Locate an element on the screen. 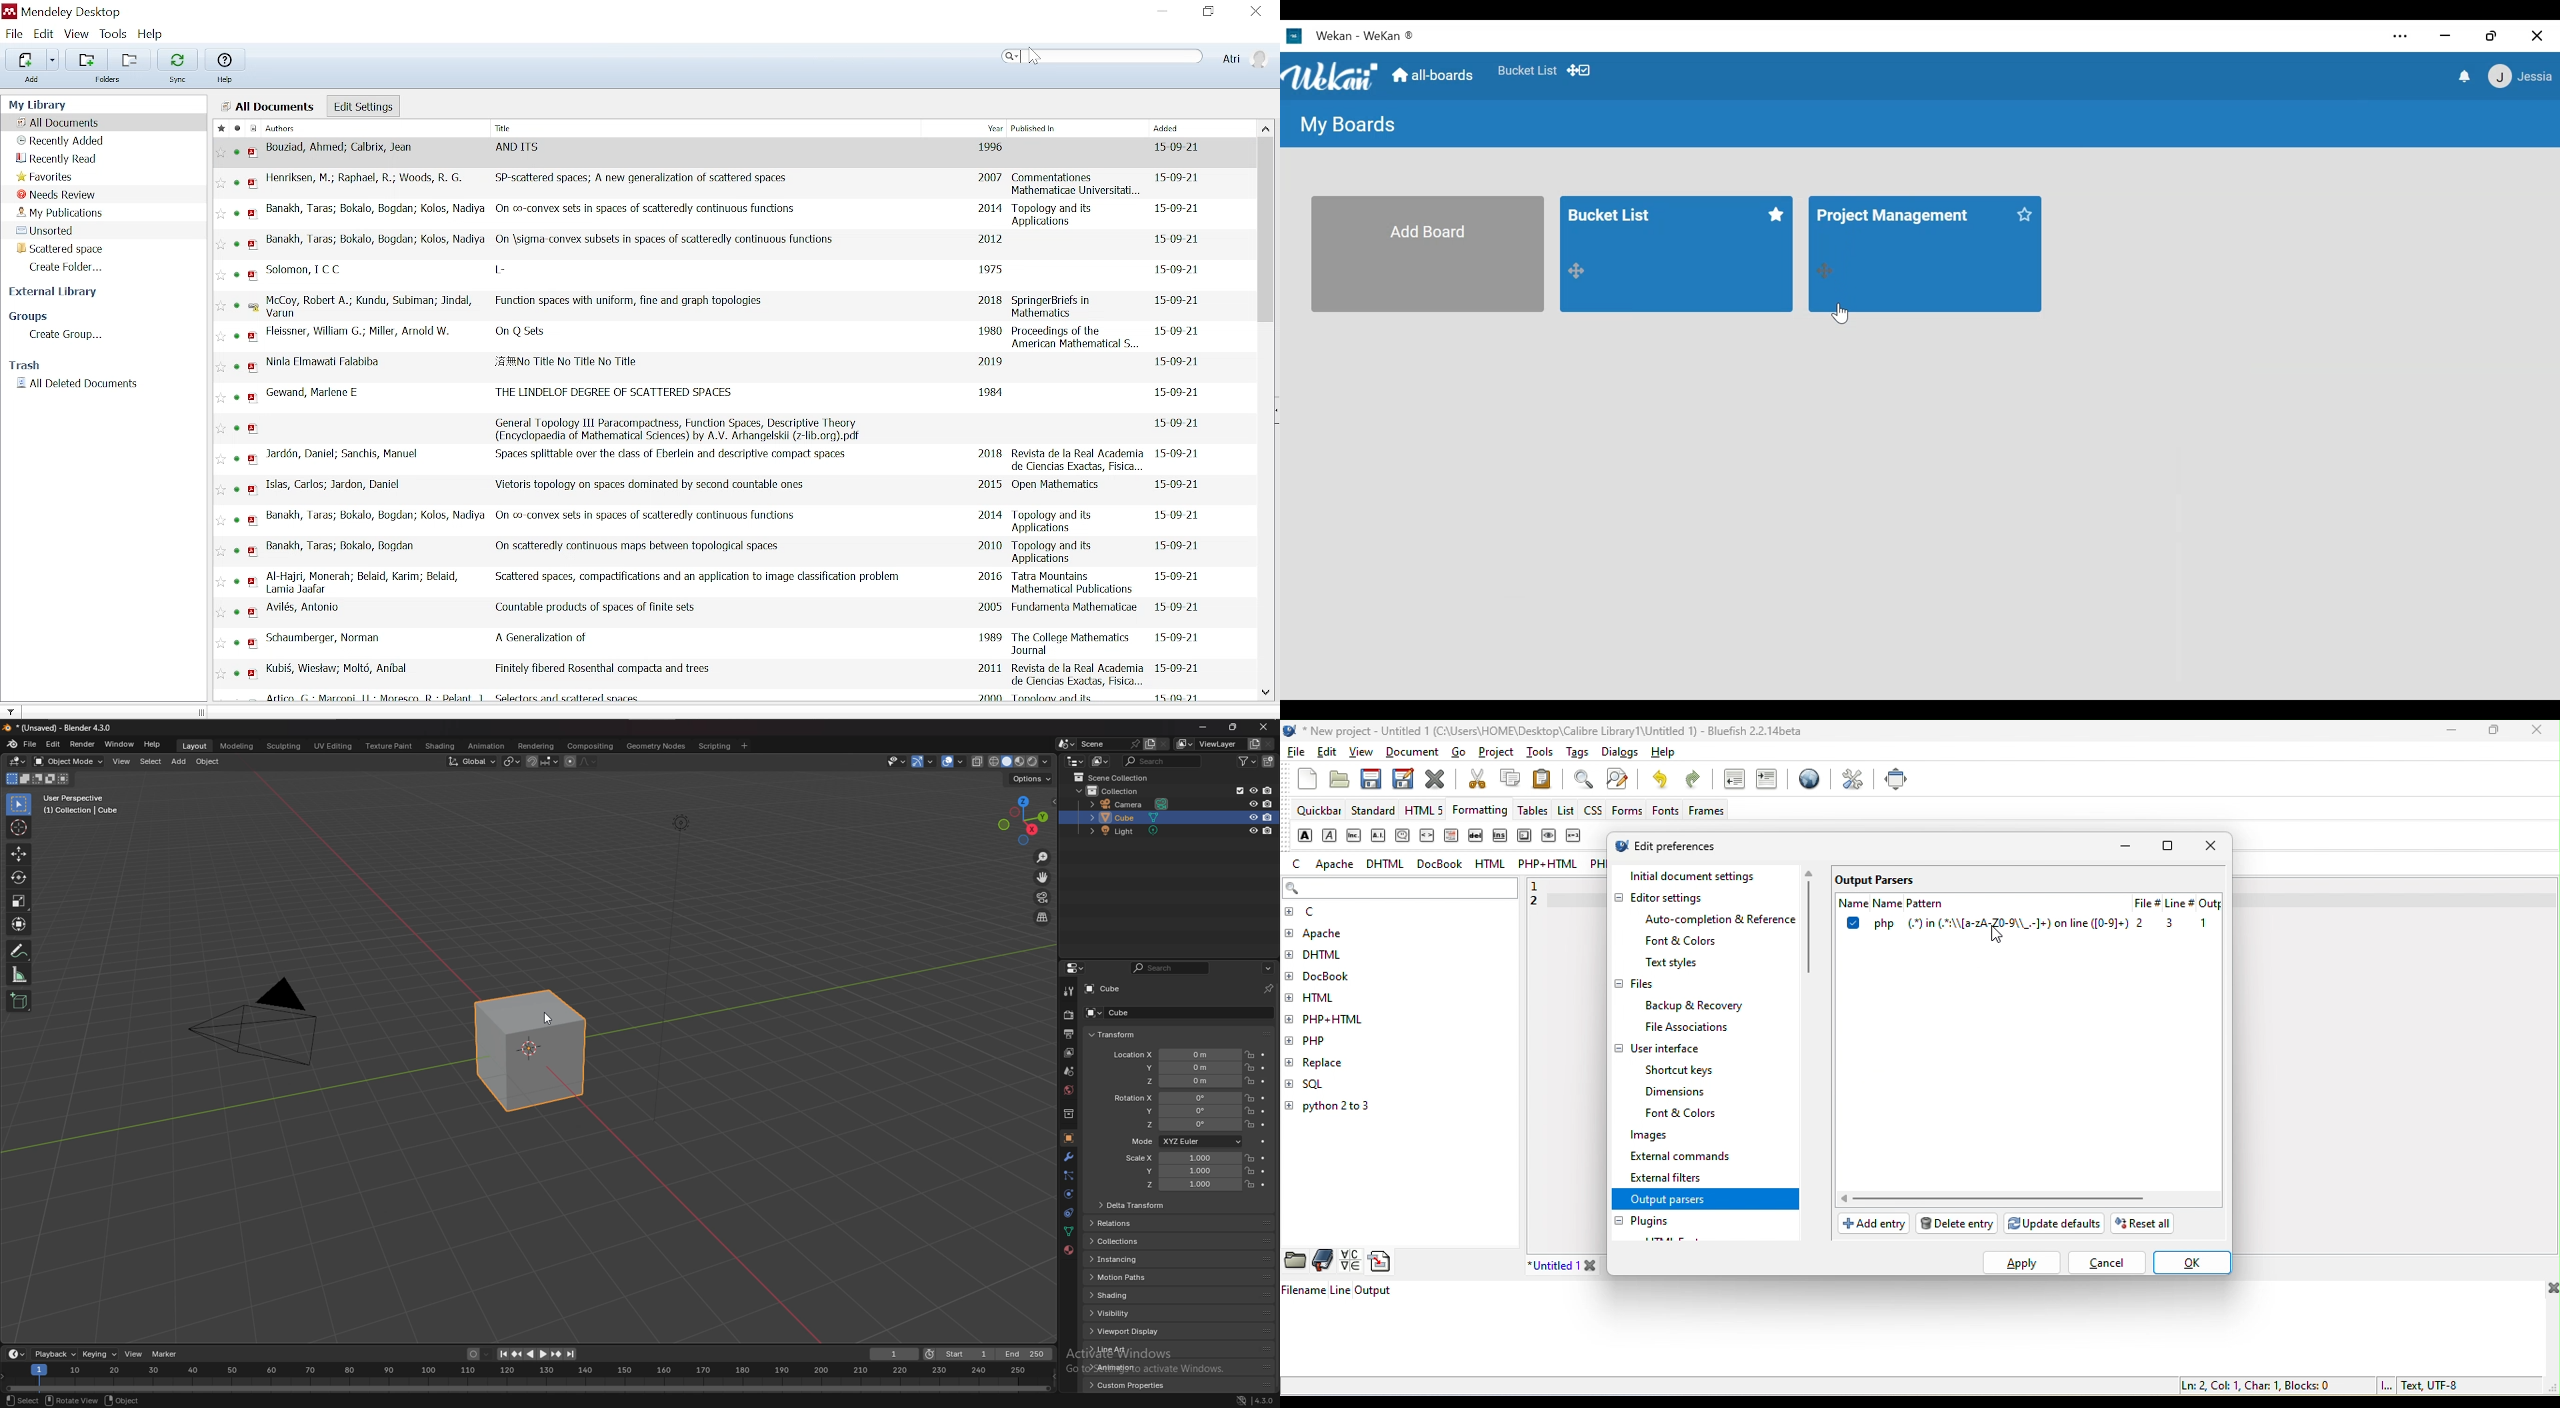 Image resolution: width=2576 pixels, height=1428 pixels. shading is located at coordinates (441, 745).